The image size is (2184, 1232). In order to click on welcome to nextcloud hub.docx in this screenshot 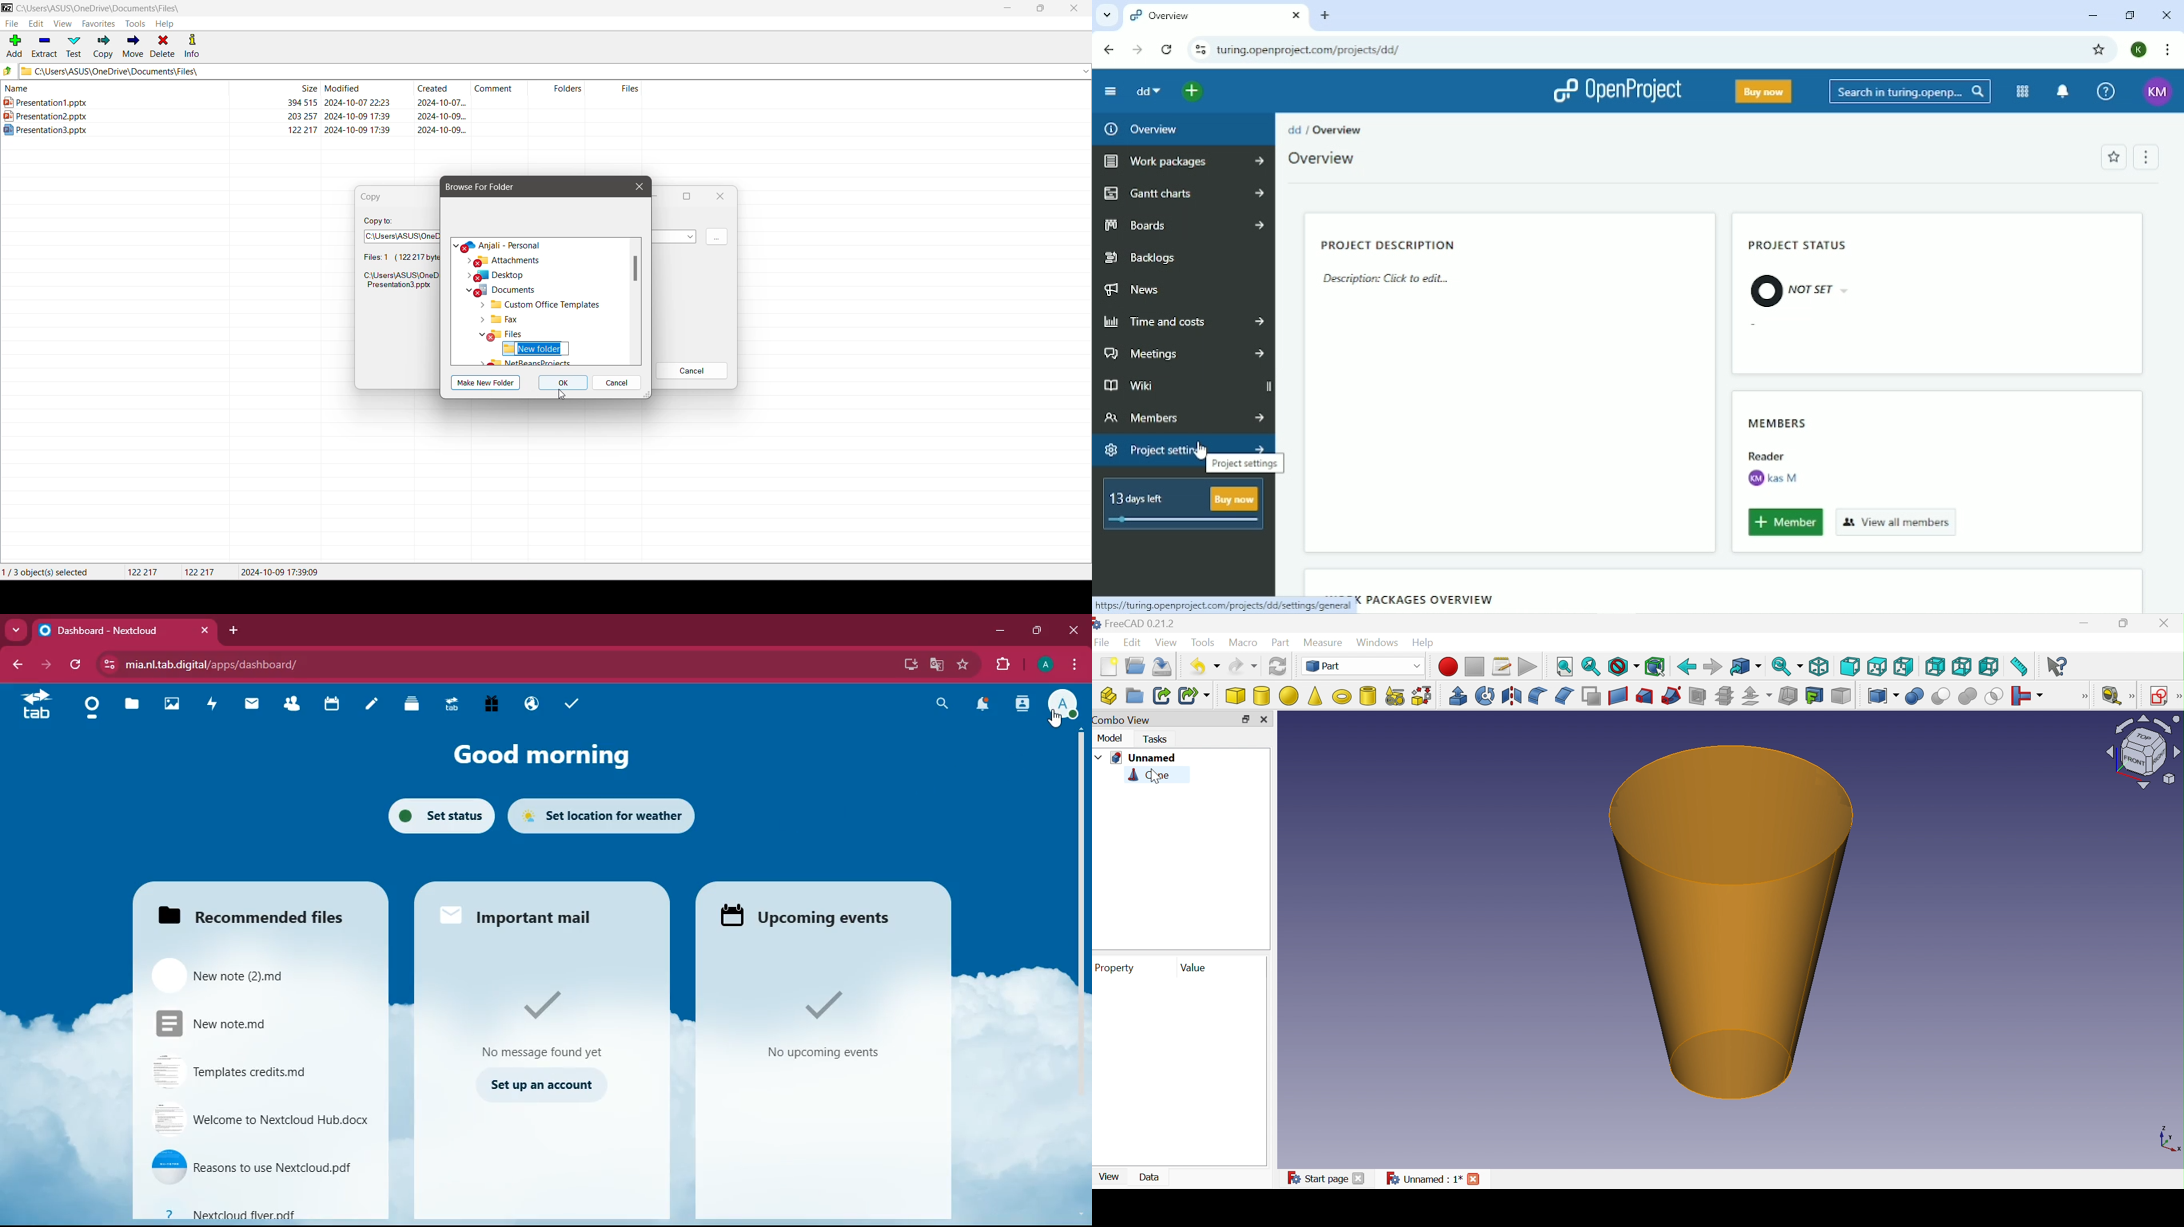, I will do `click(261, 1117)`.